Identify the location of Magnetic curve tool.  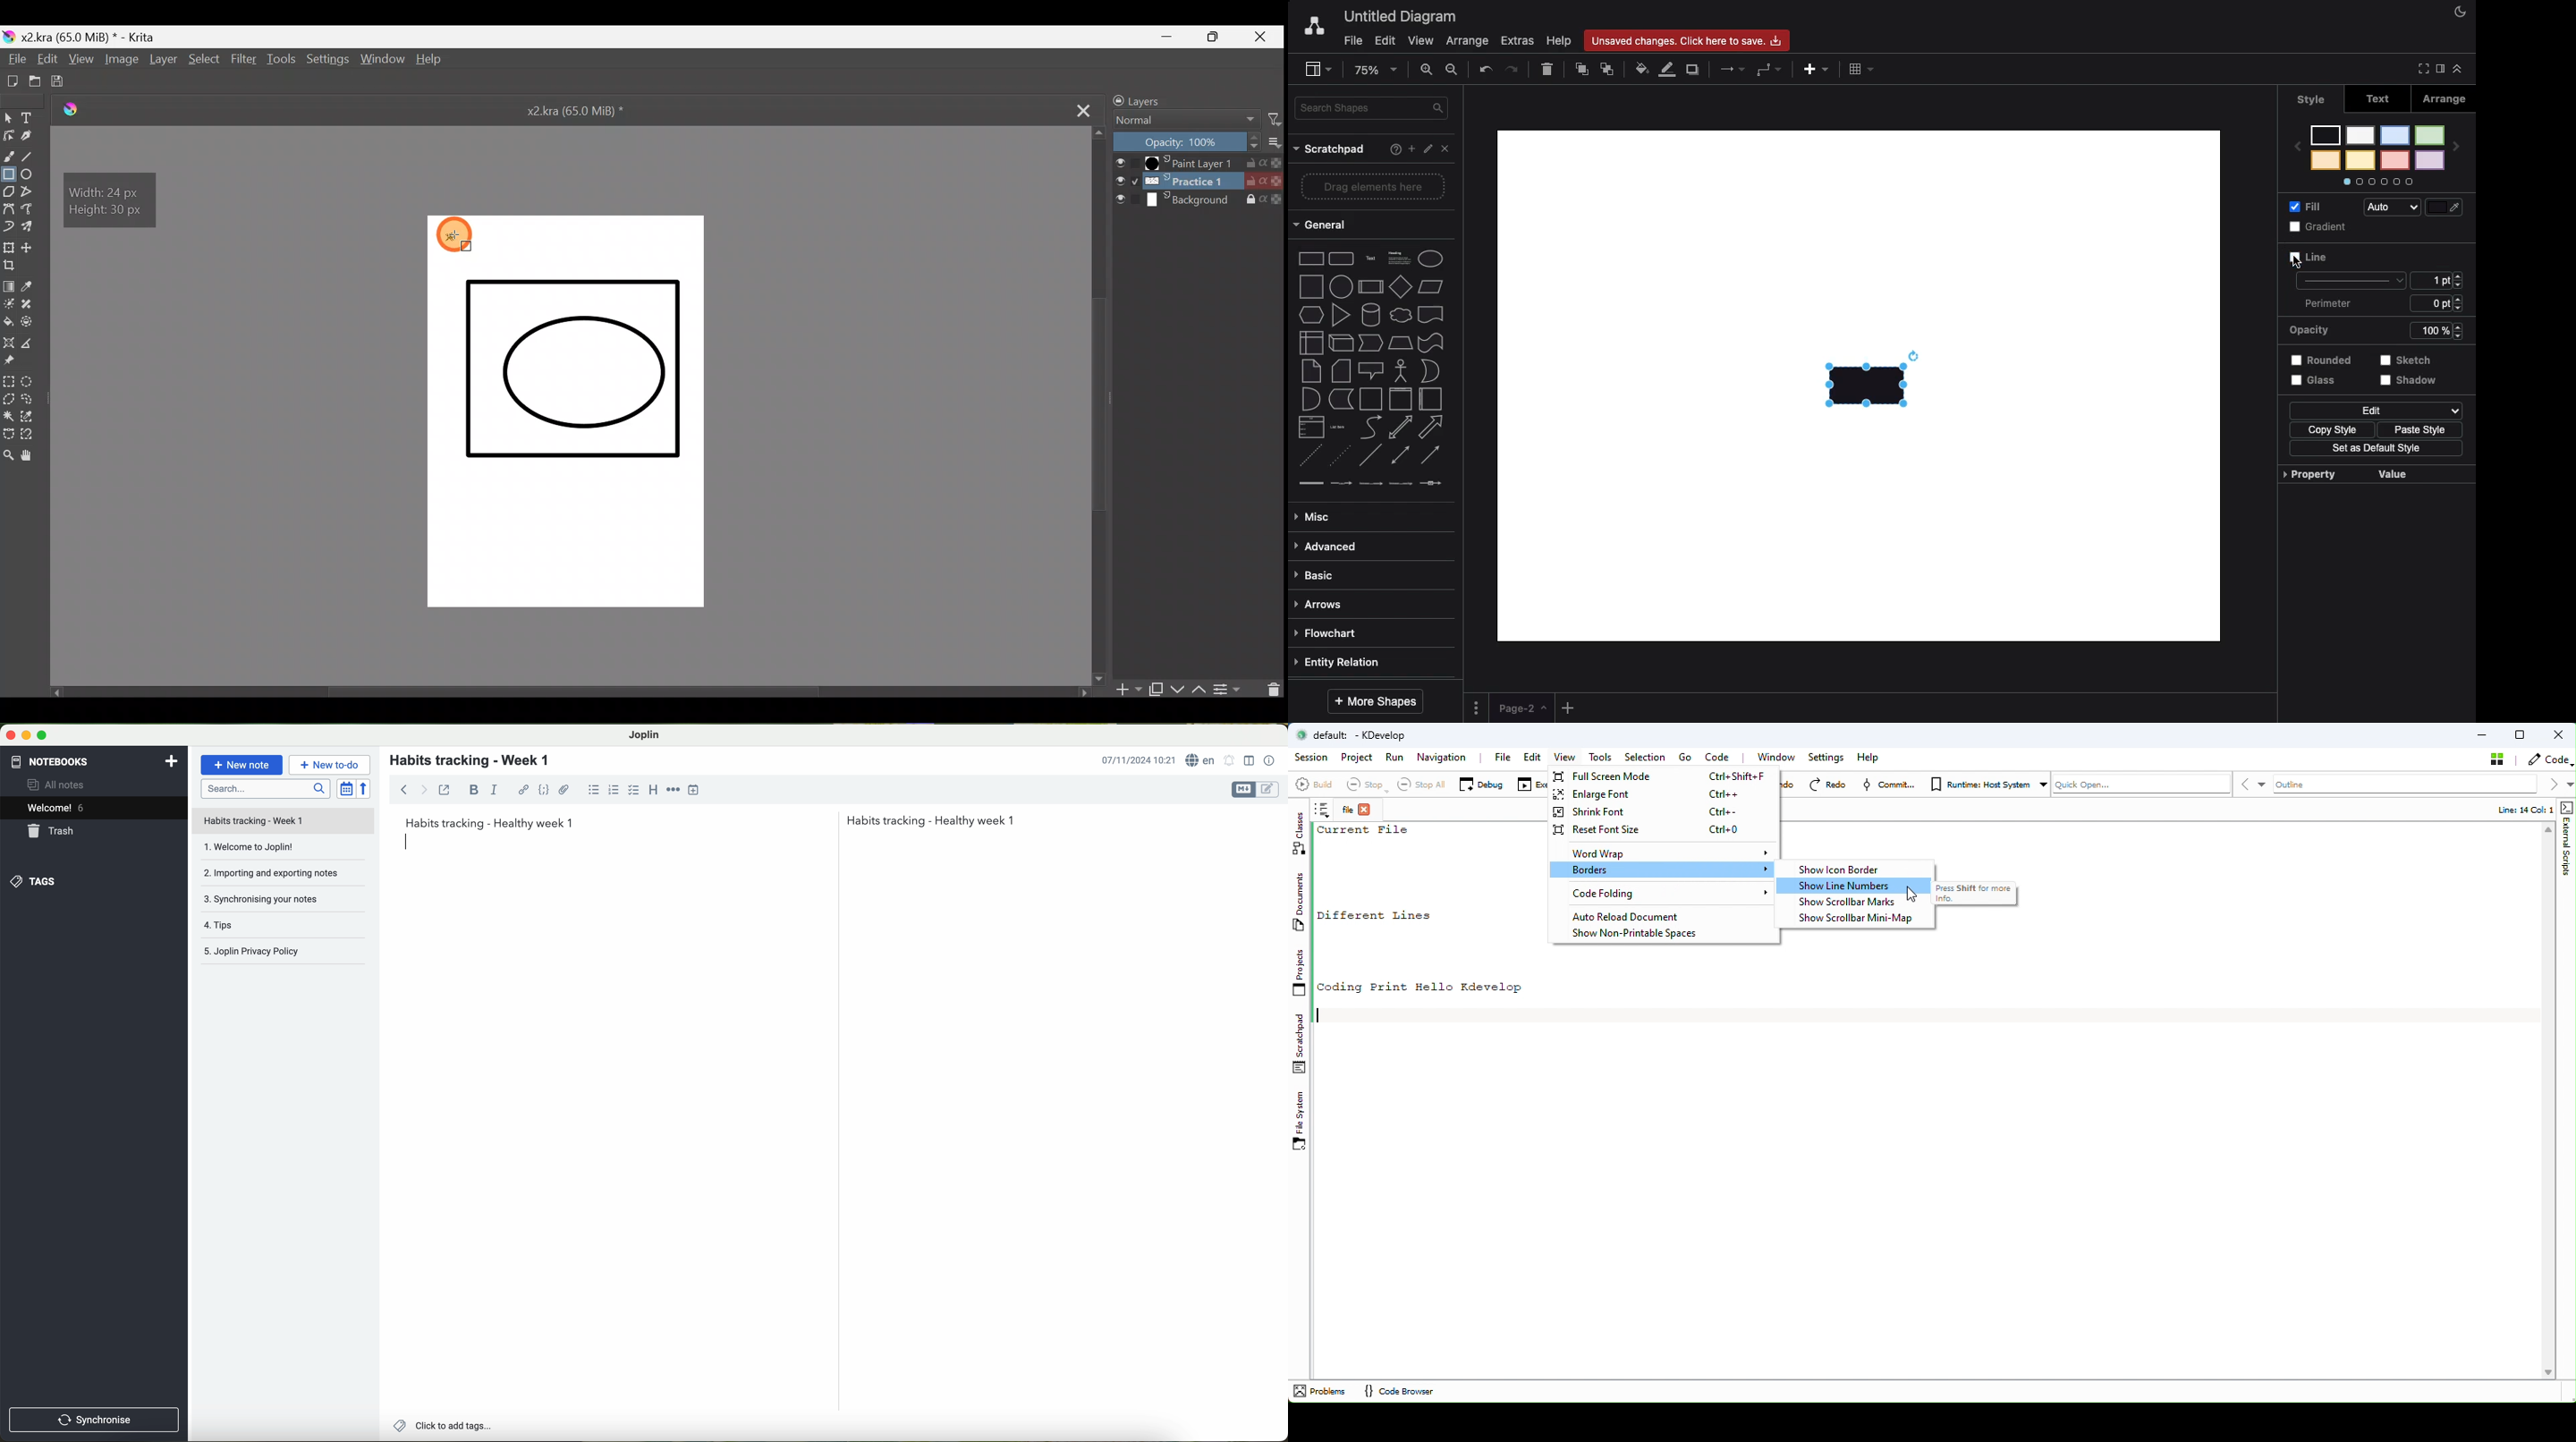
(35, 210).